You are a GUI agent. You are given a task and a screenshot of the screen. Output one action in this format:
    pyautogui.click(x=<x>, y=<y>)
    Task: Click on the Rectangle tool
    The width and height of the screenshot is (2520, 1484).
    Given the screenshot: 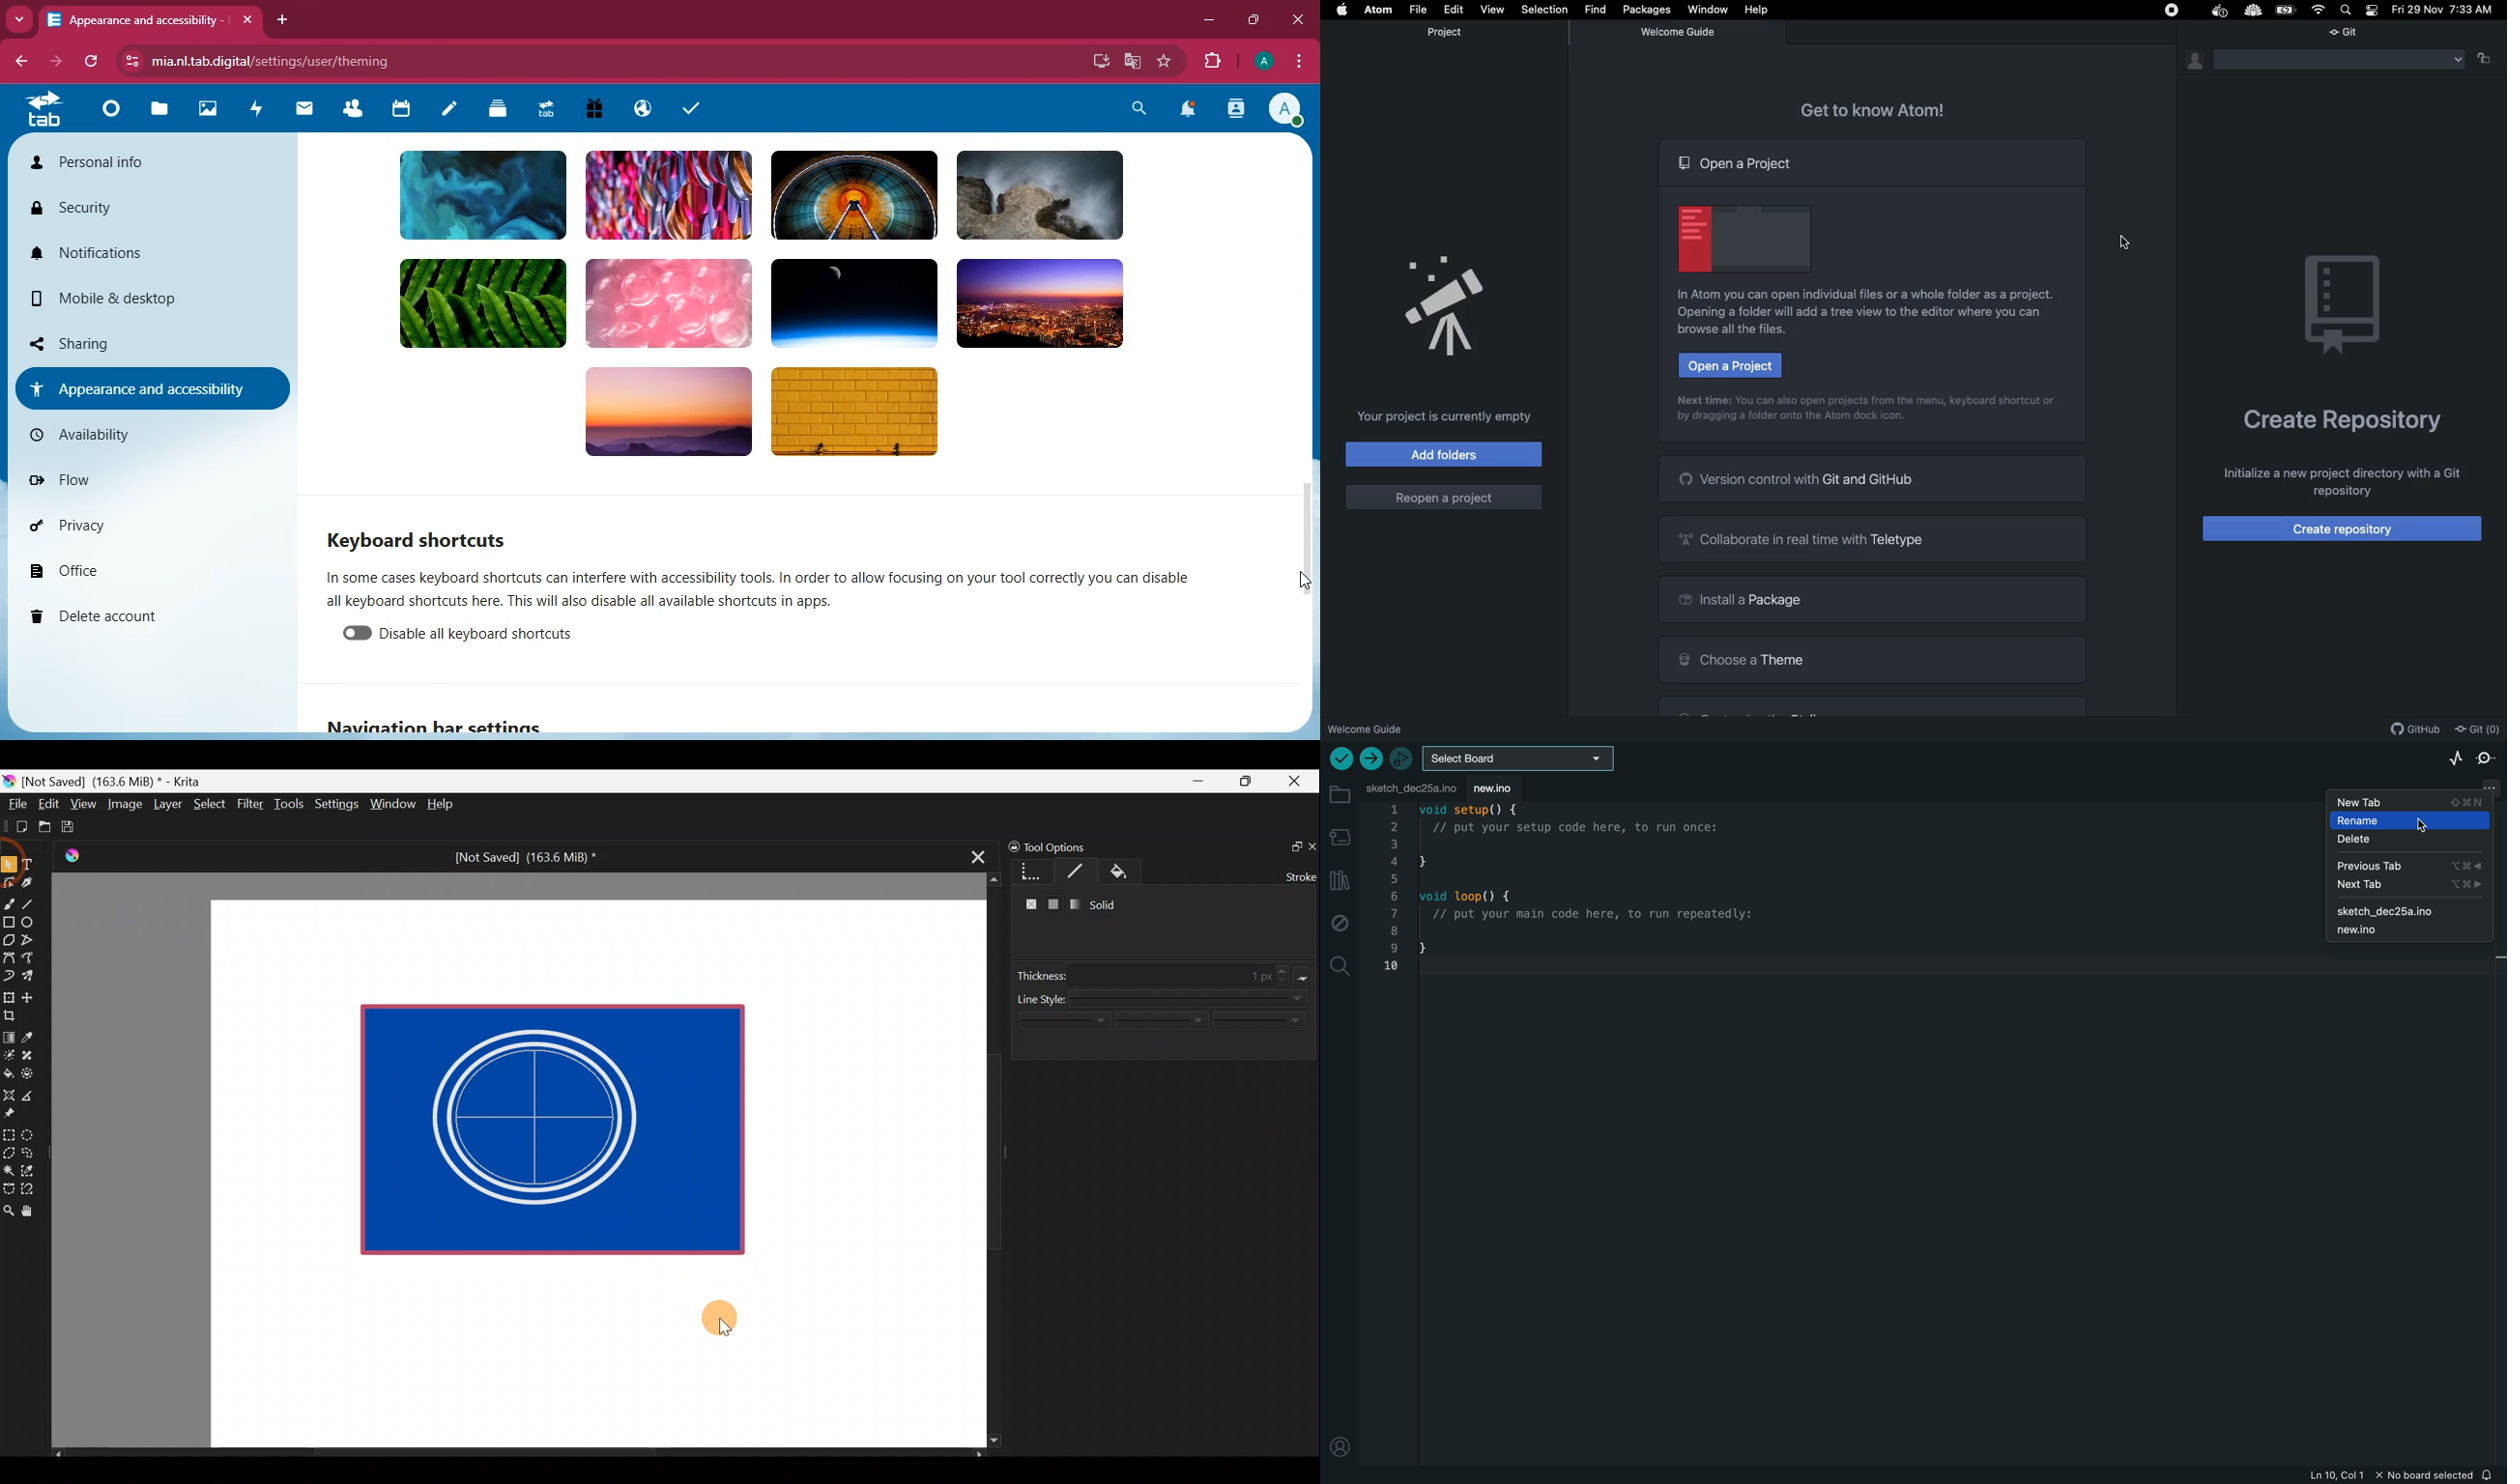 What is the action you would take?
    pyautogui.click(x=9, y=923)
    